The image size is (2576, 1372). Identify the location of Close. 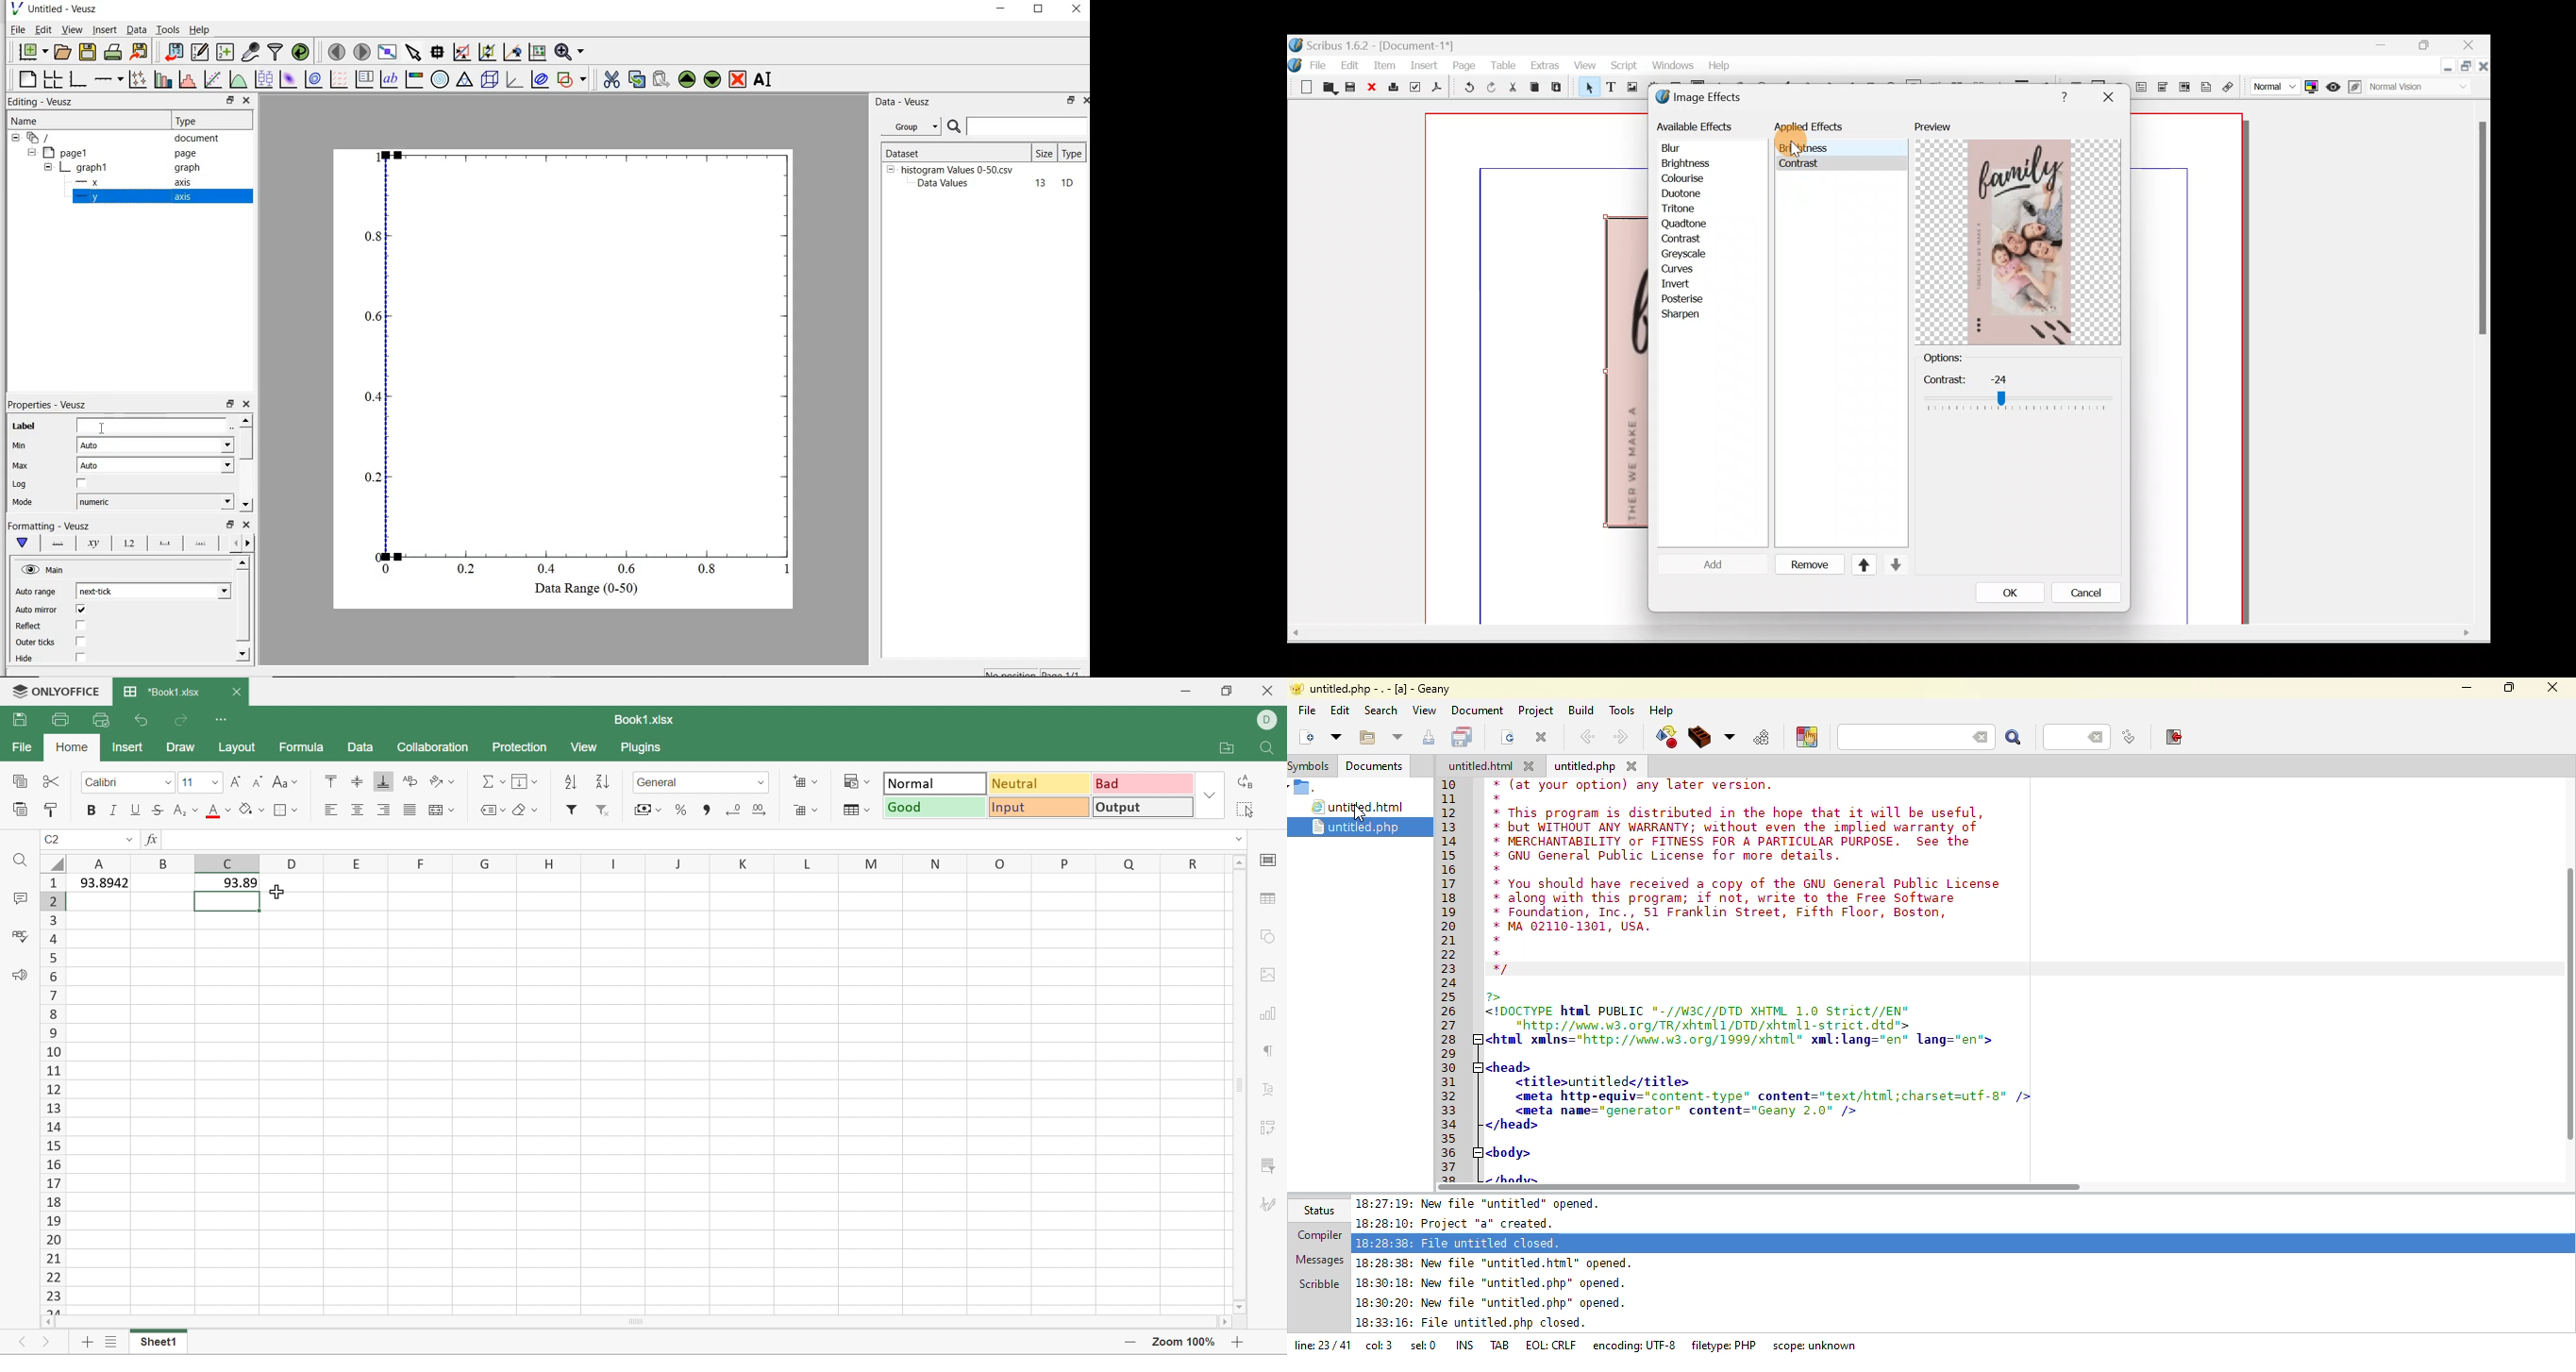
(1375, 88).